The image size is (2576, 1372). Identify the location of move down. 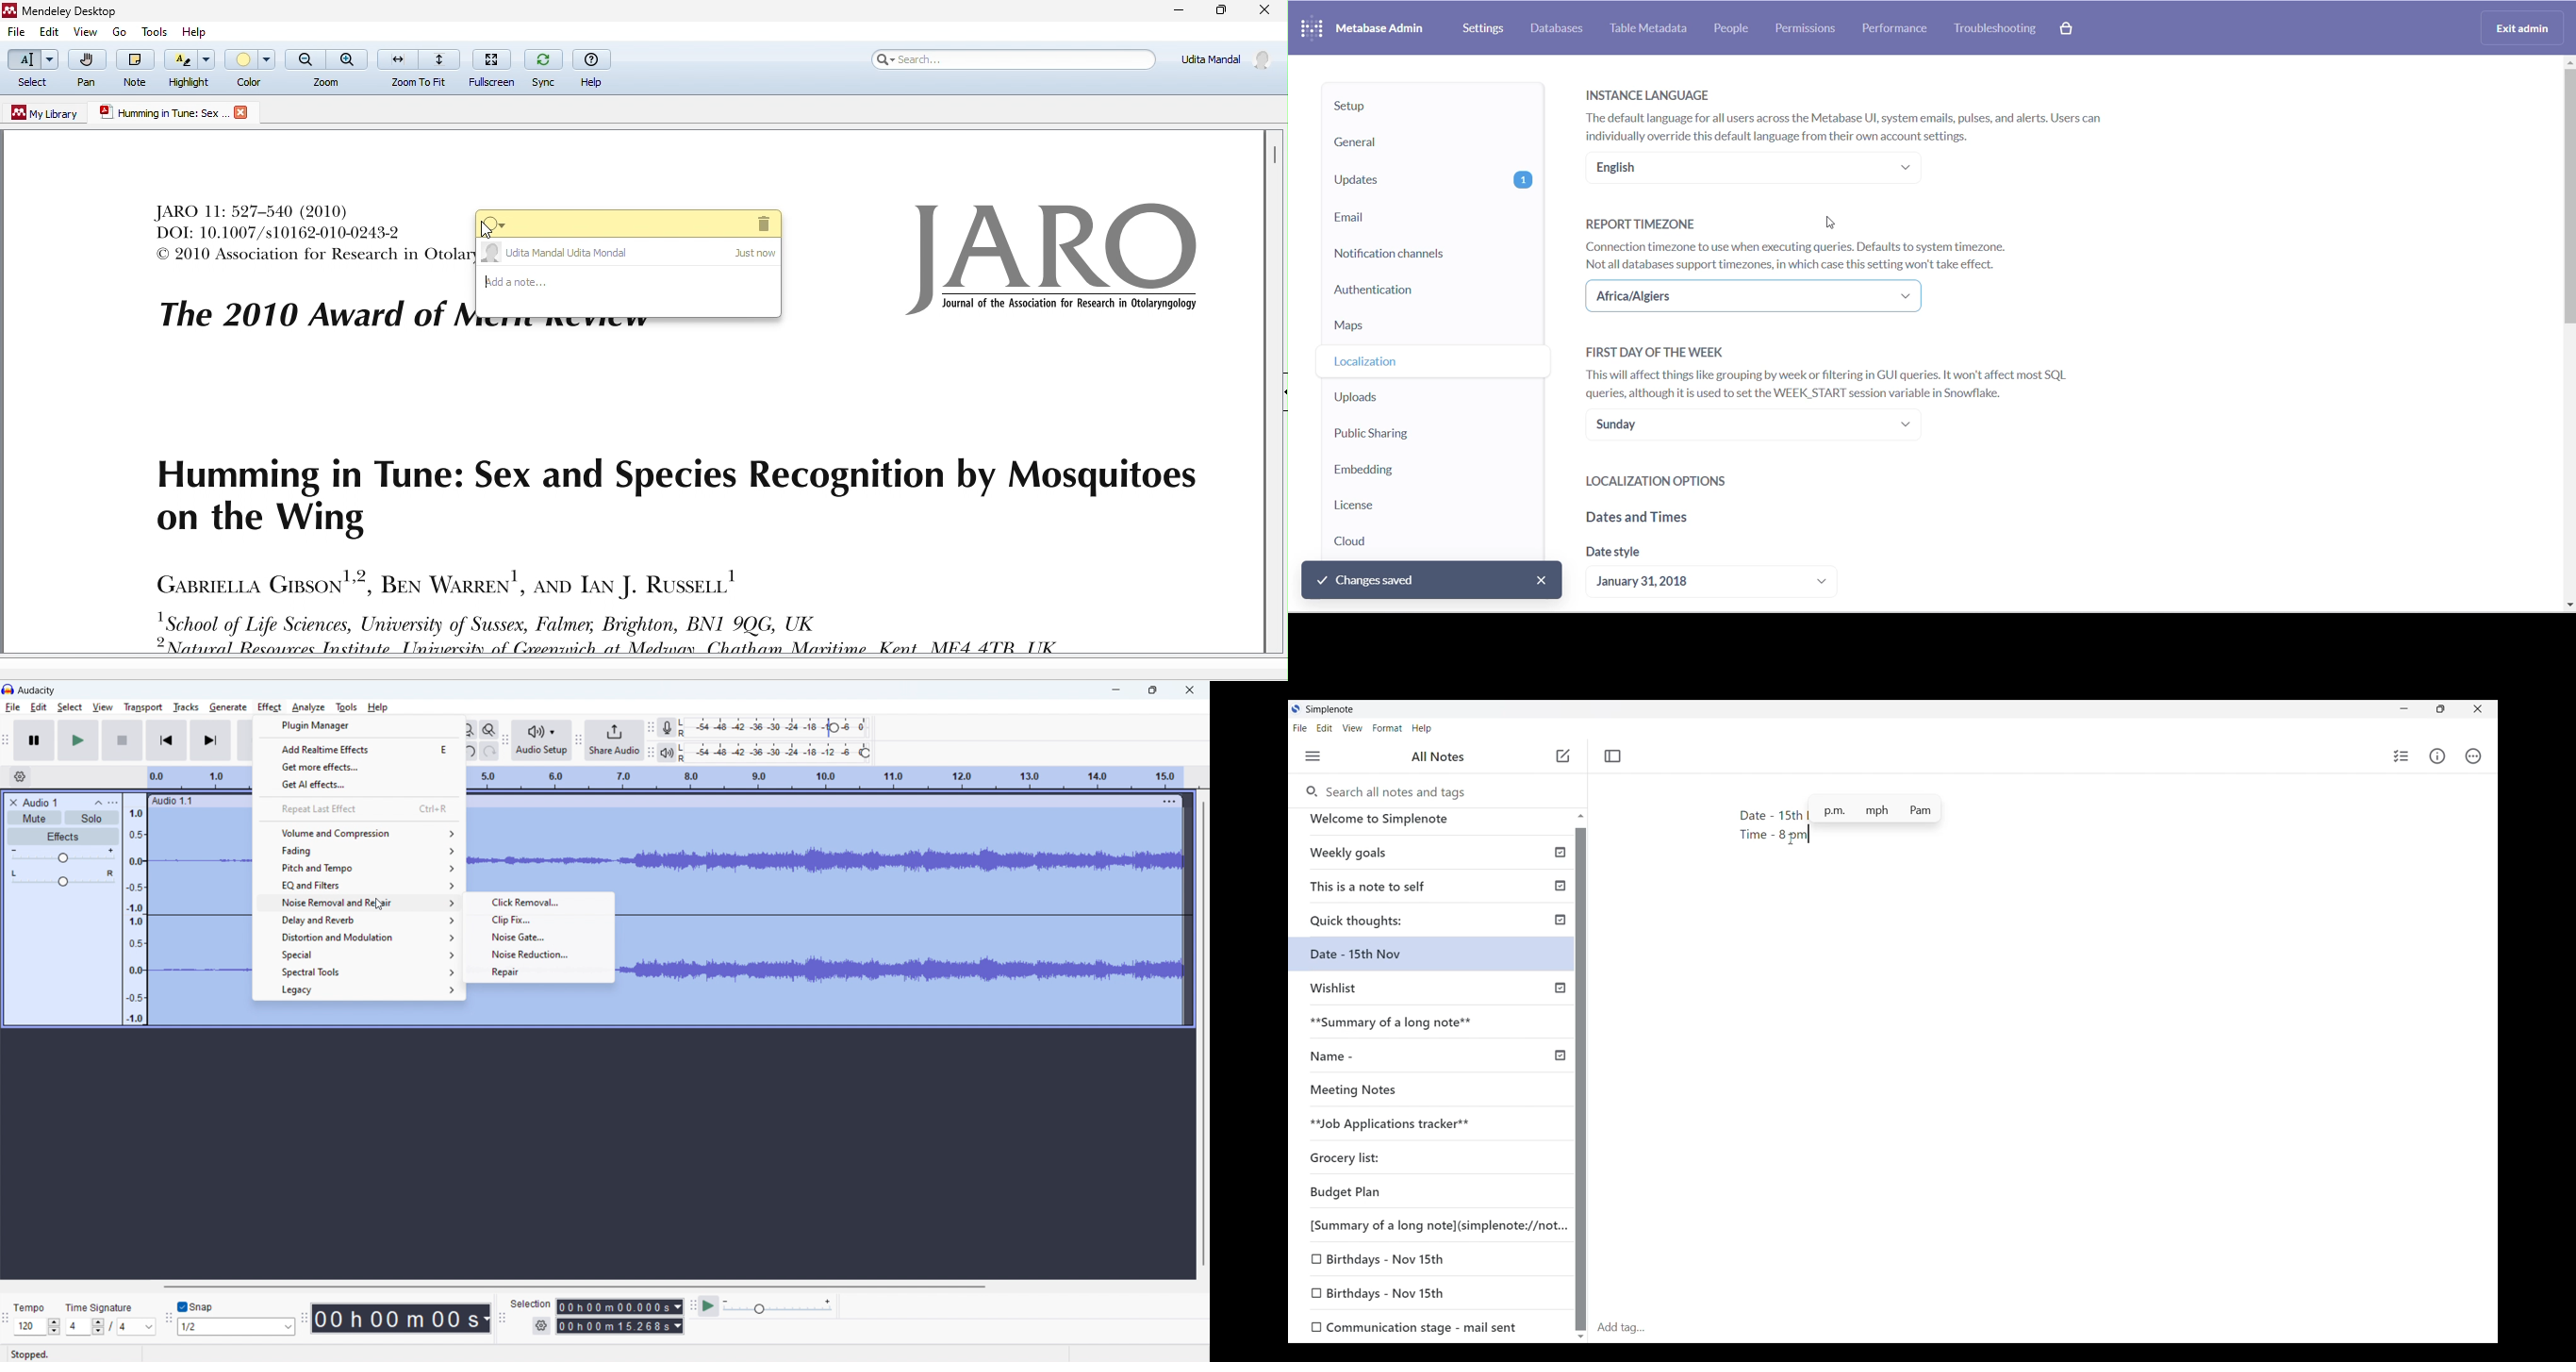
(2568, 606).